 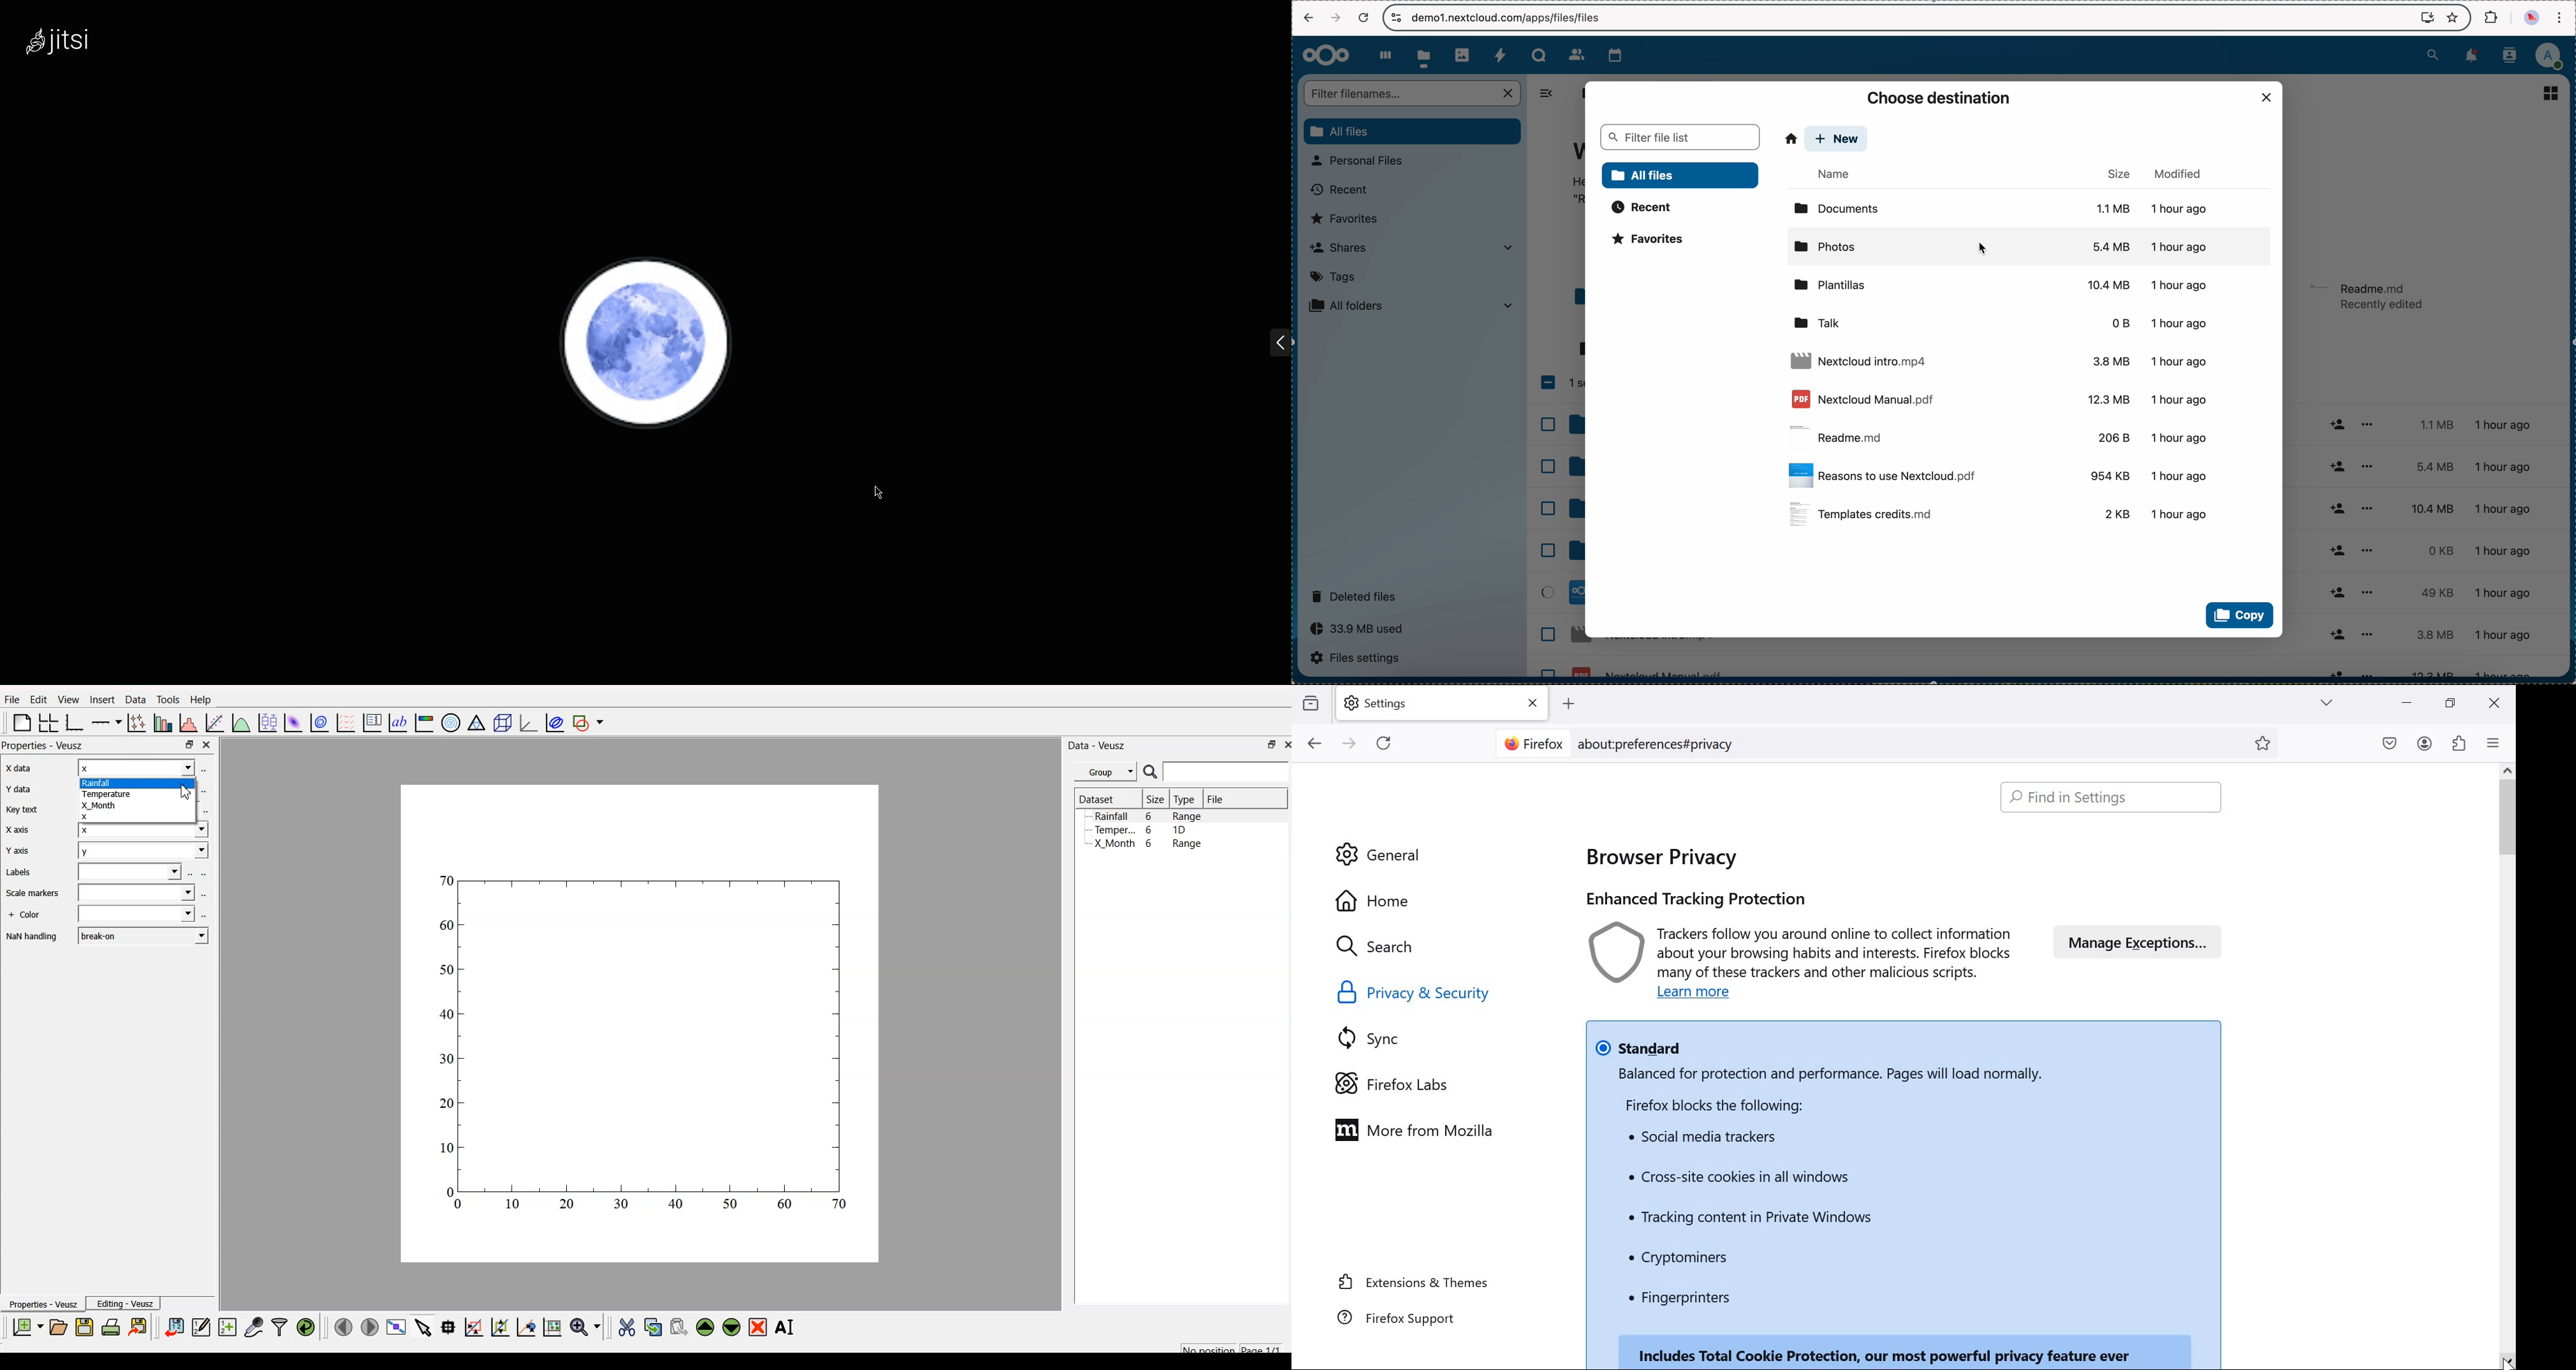 What do you see at coordinates (227, 1327) in the screenshot?
I see `create a new dataset` at bounding box center [227, 1327].